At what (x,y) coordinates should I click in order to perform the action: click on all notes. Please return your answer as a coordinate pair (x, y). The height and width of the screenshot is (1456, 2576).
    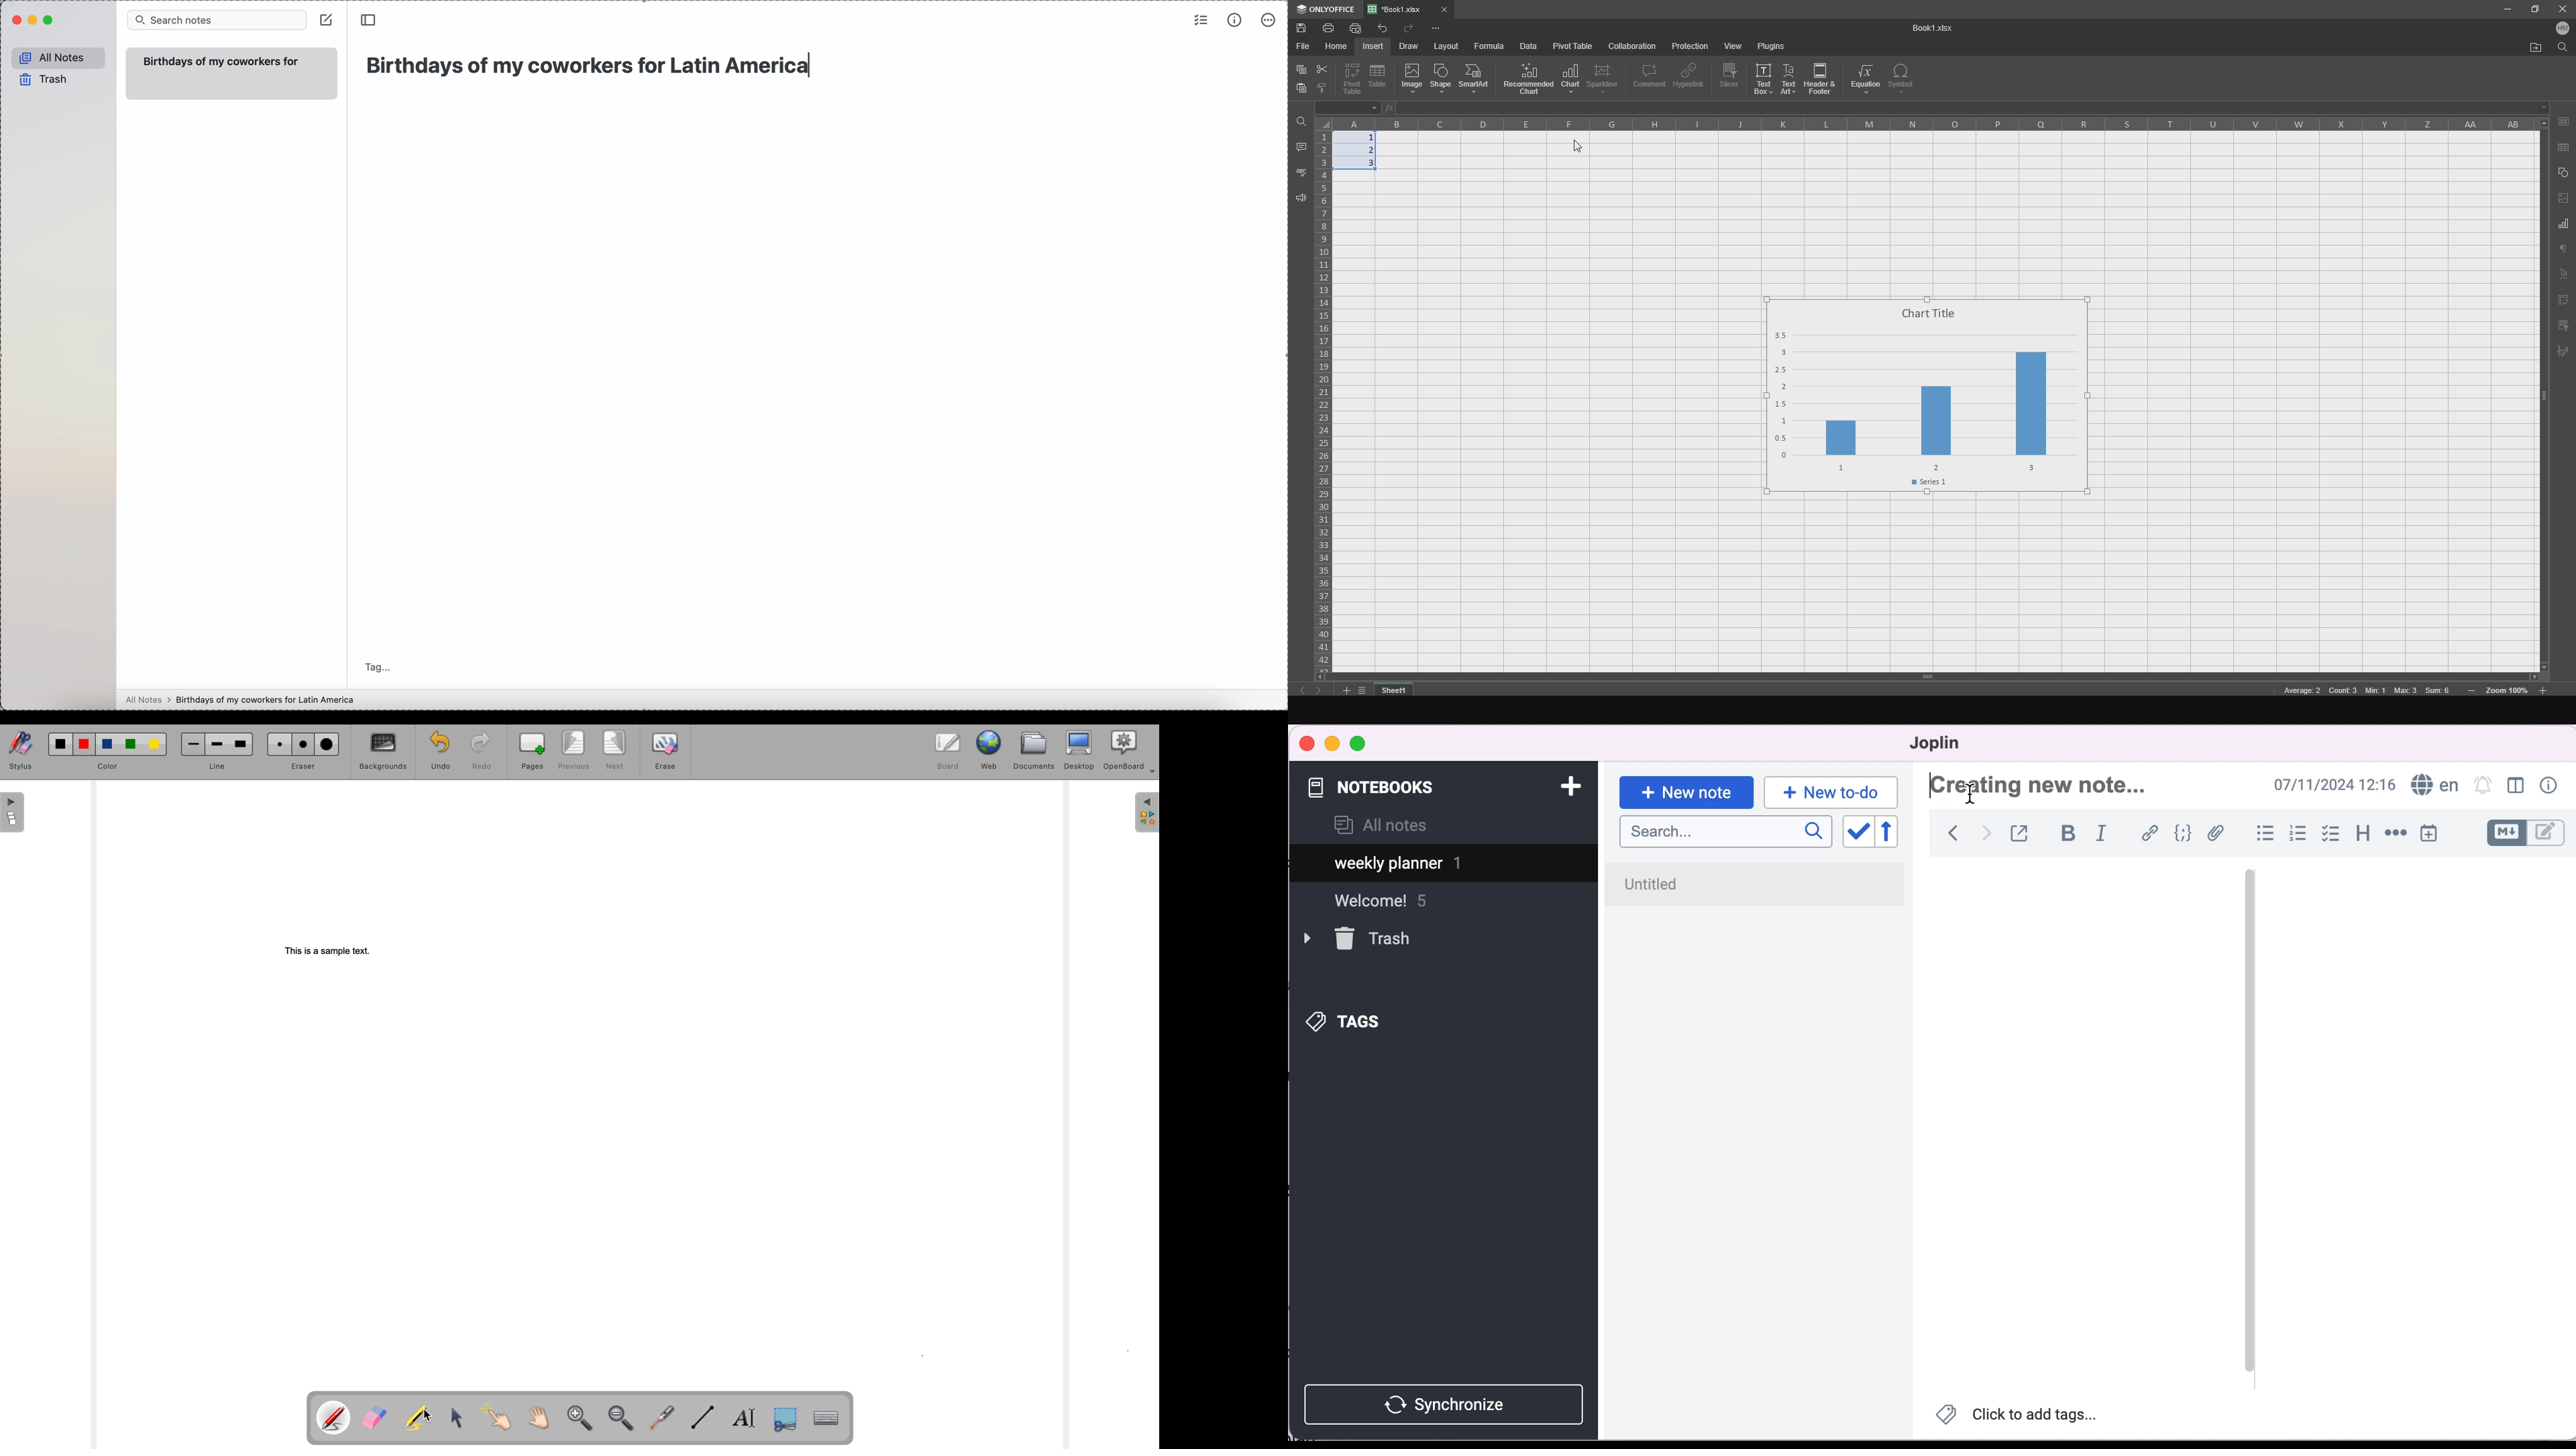
    Looking at the image, I should click on (59, 56).